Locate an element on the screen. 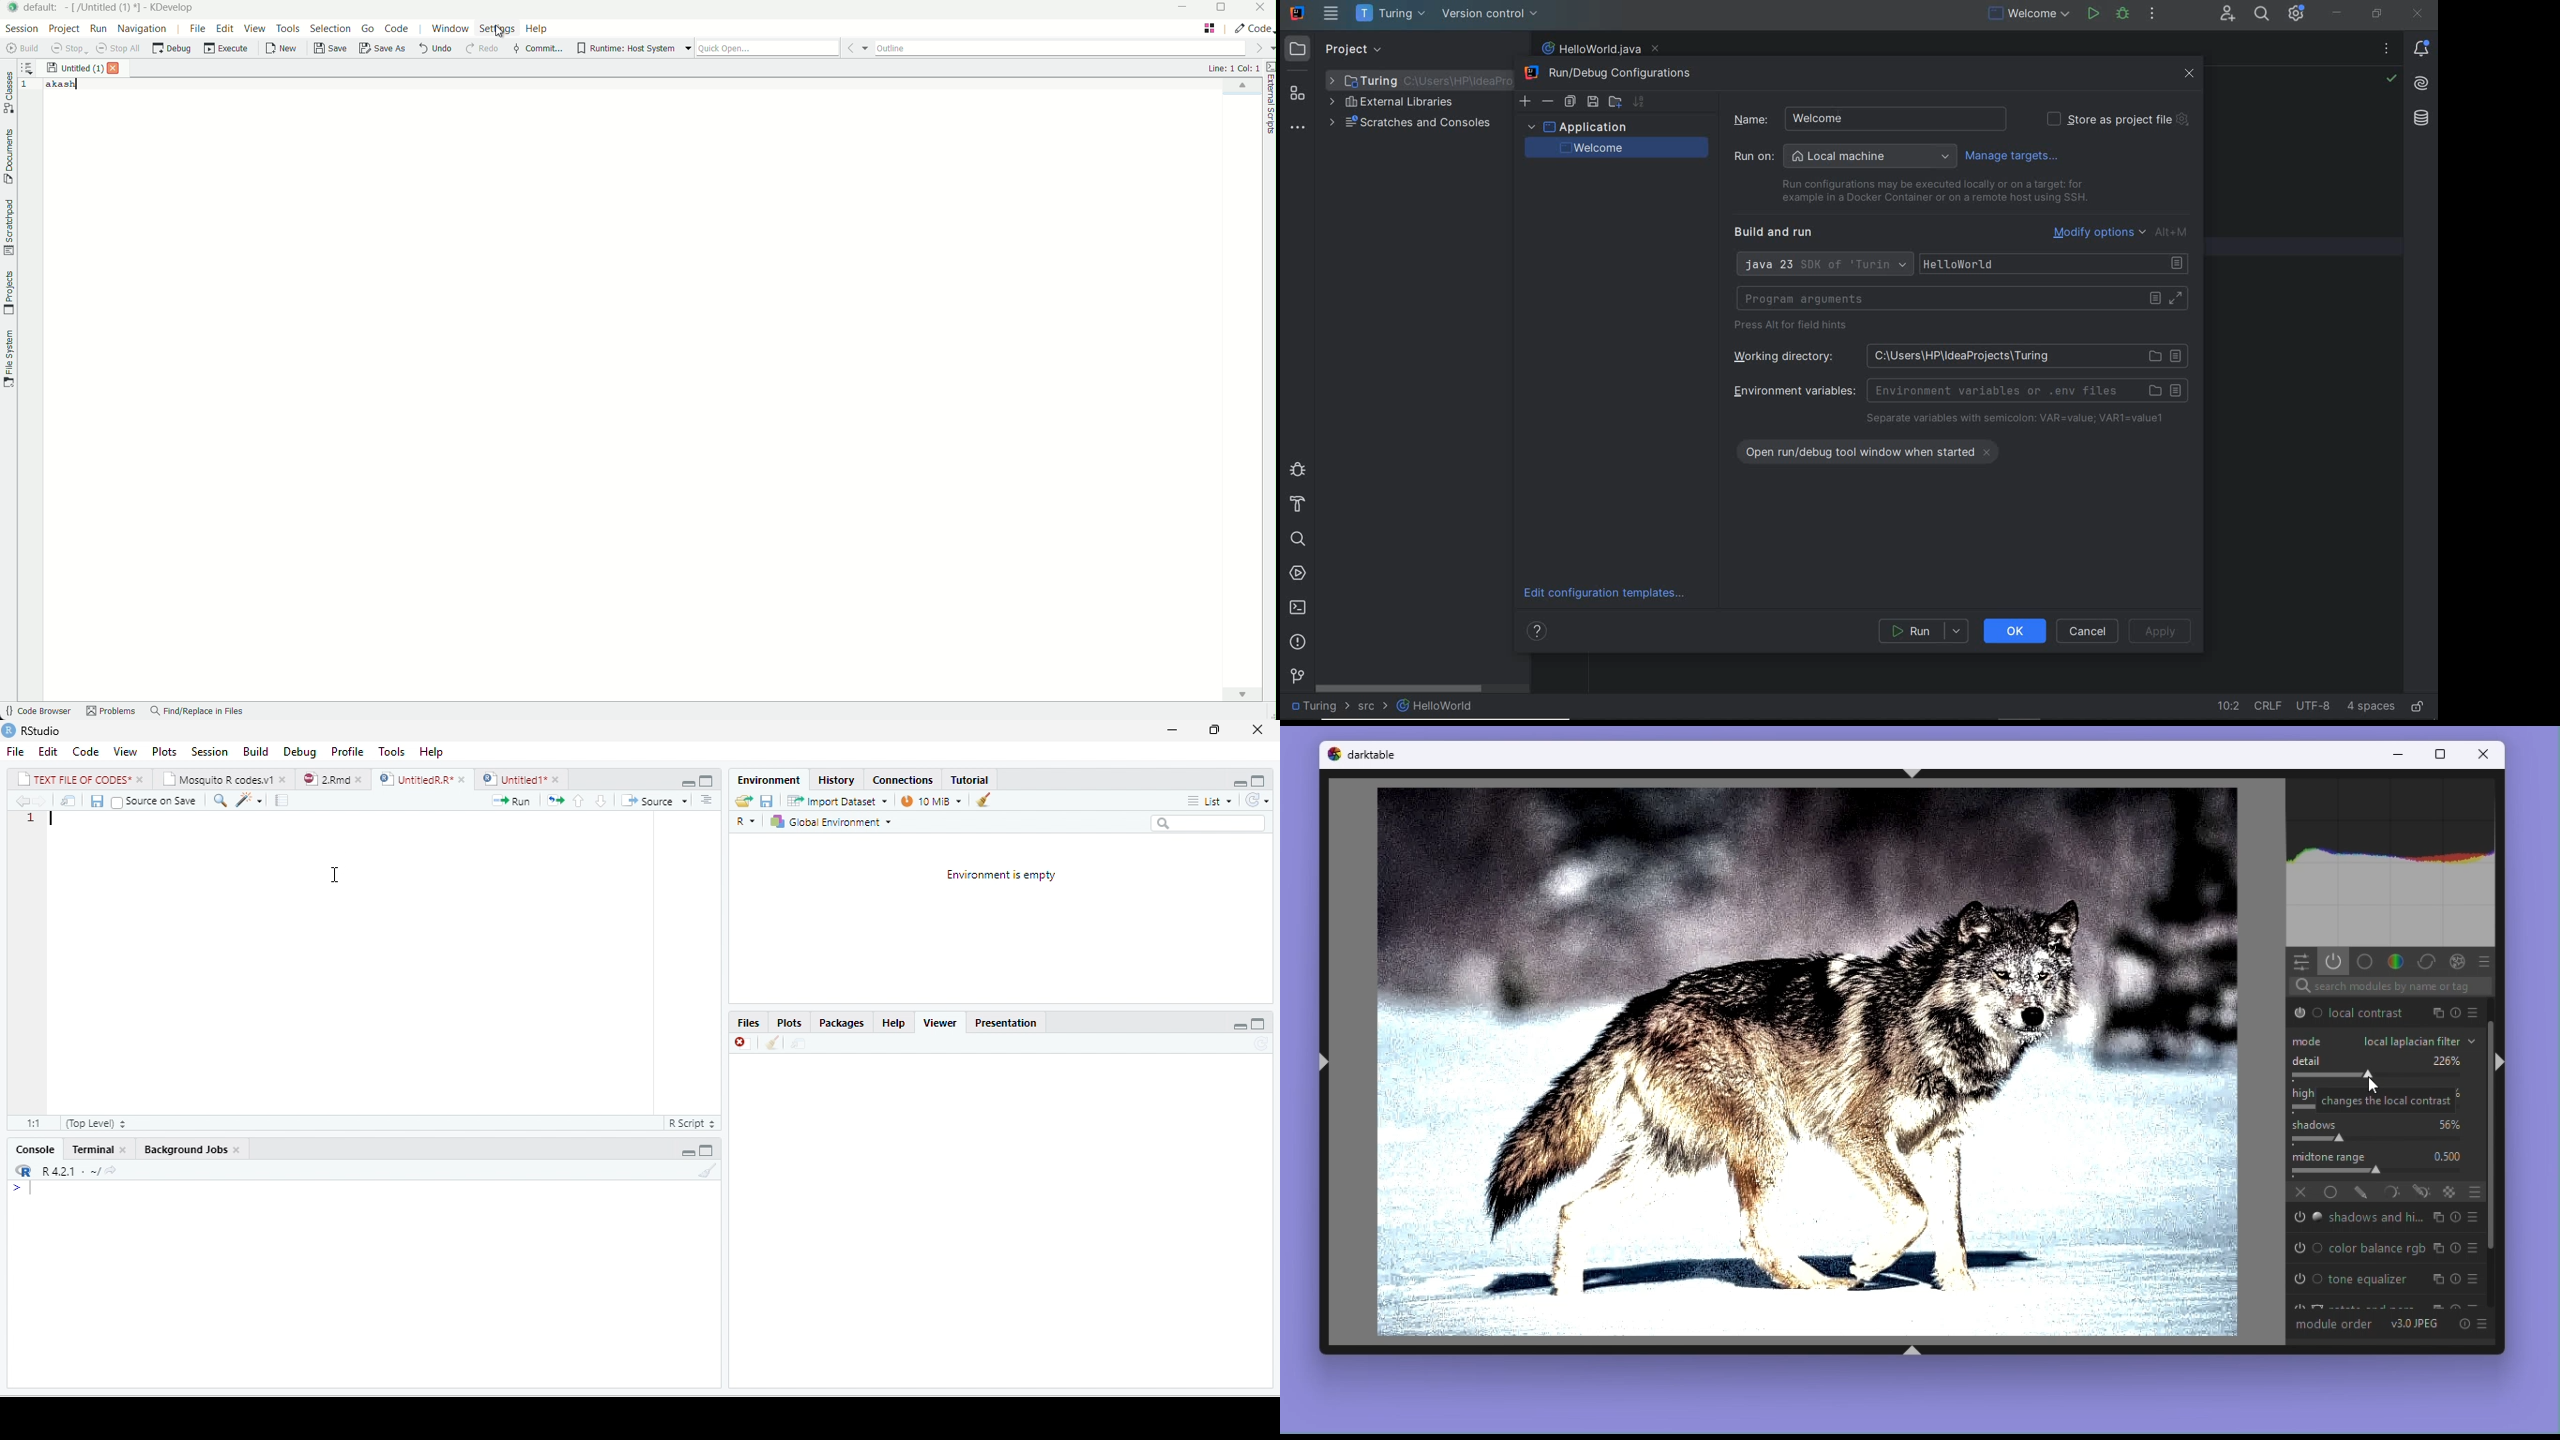  source on save is located at coordinates (160, 801).